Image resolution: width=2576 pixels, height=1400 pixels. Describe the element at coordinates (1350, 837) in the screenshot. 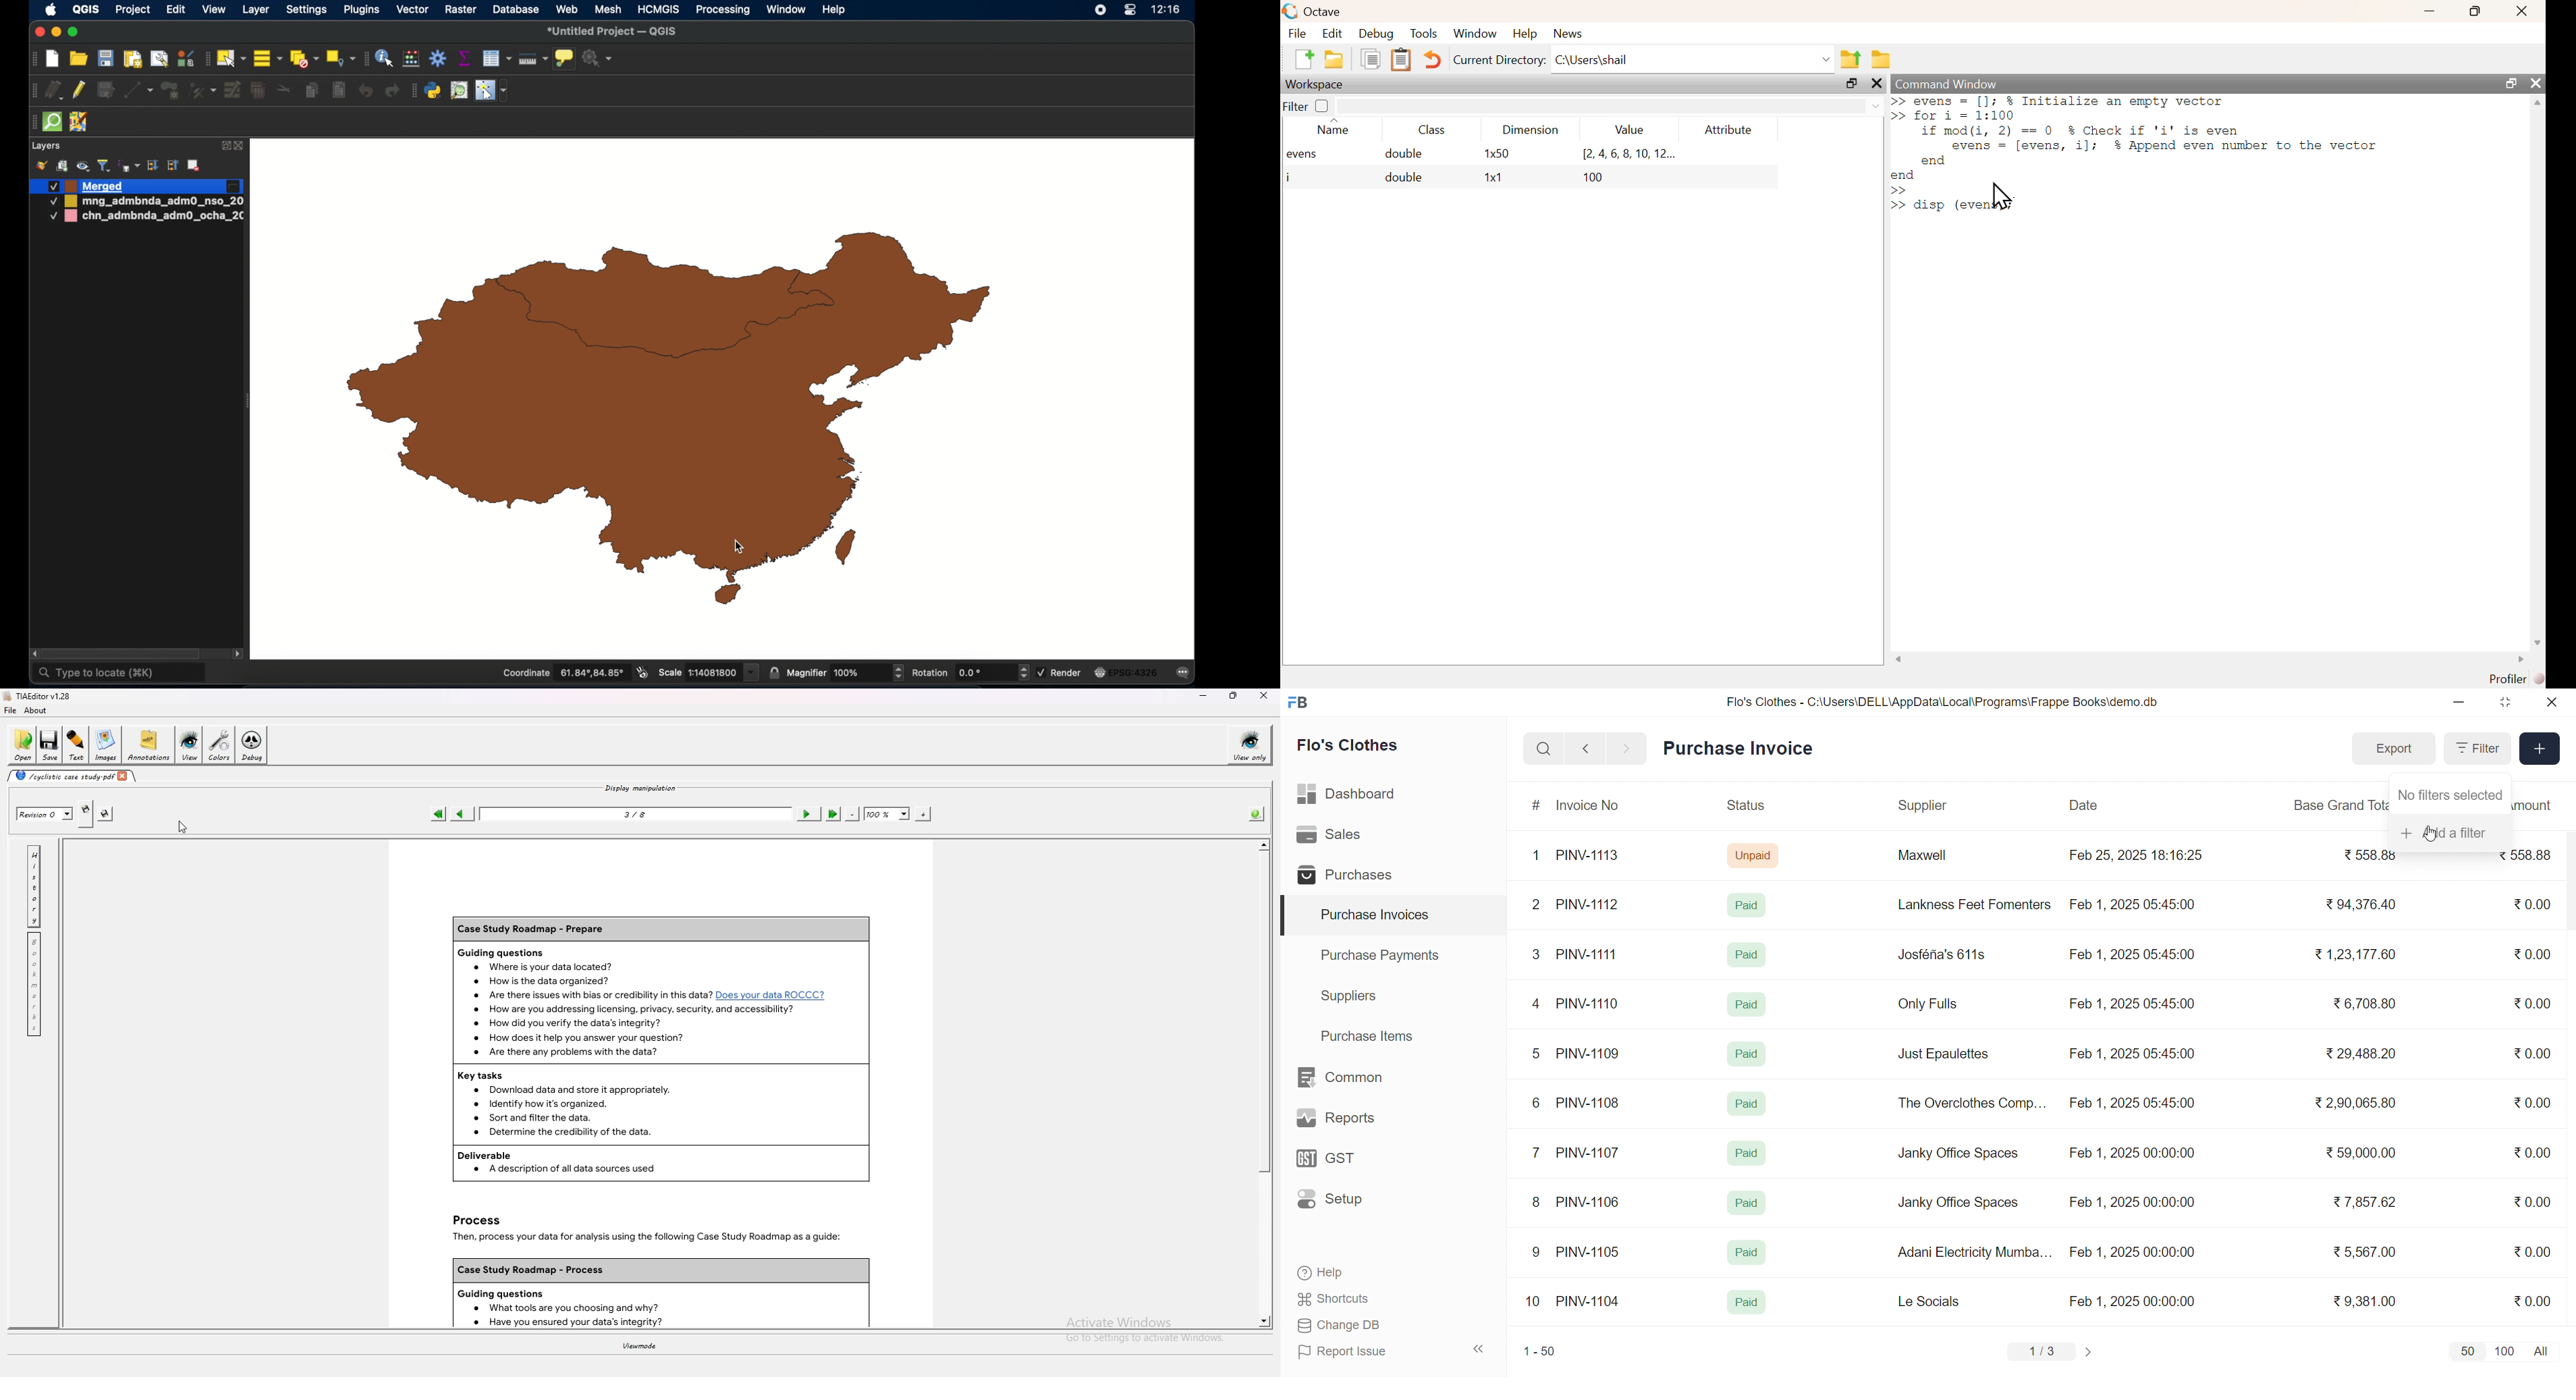

I see `Sales` at that location.